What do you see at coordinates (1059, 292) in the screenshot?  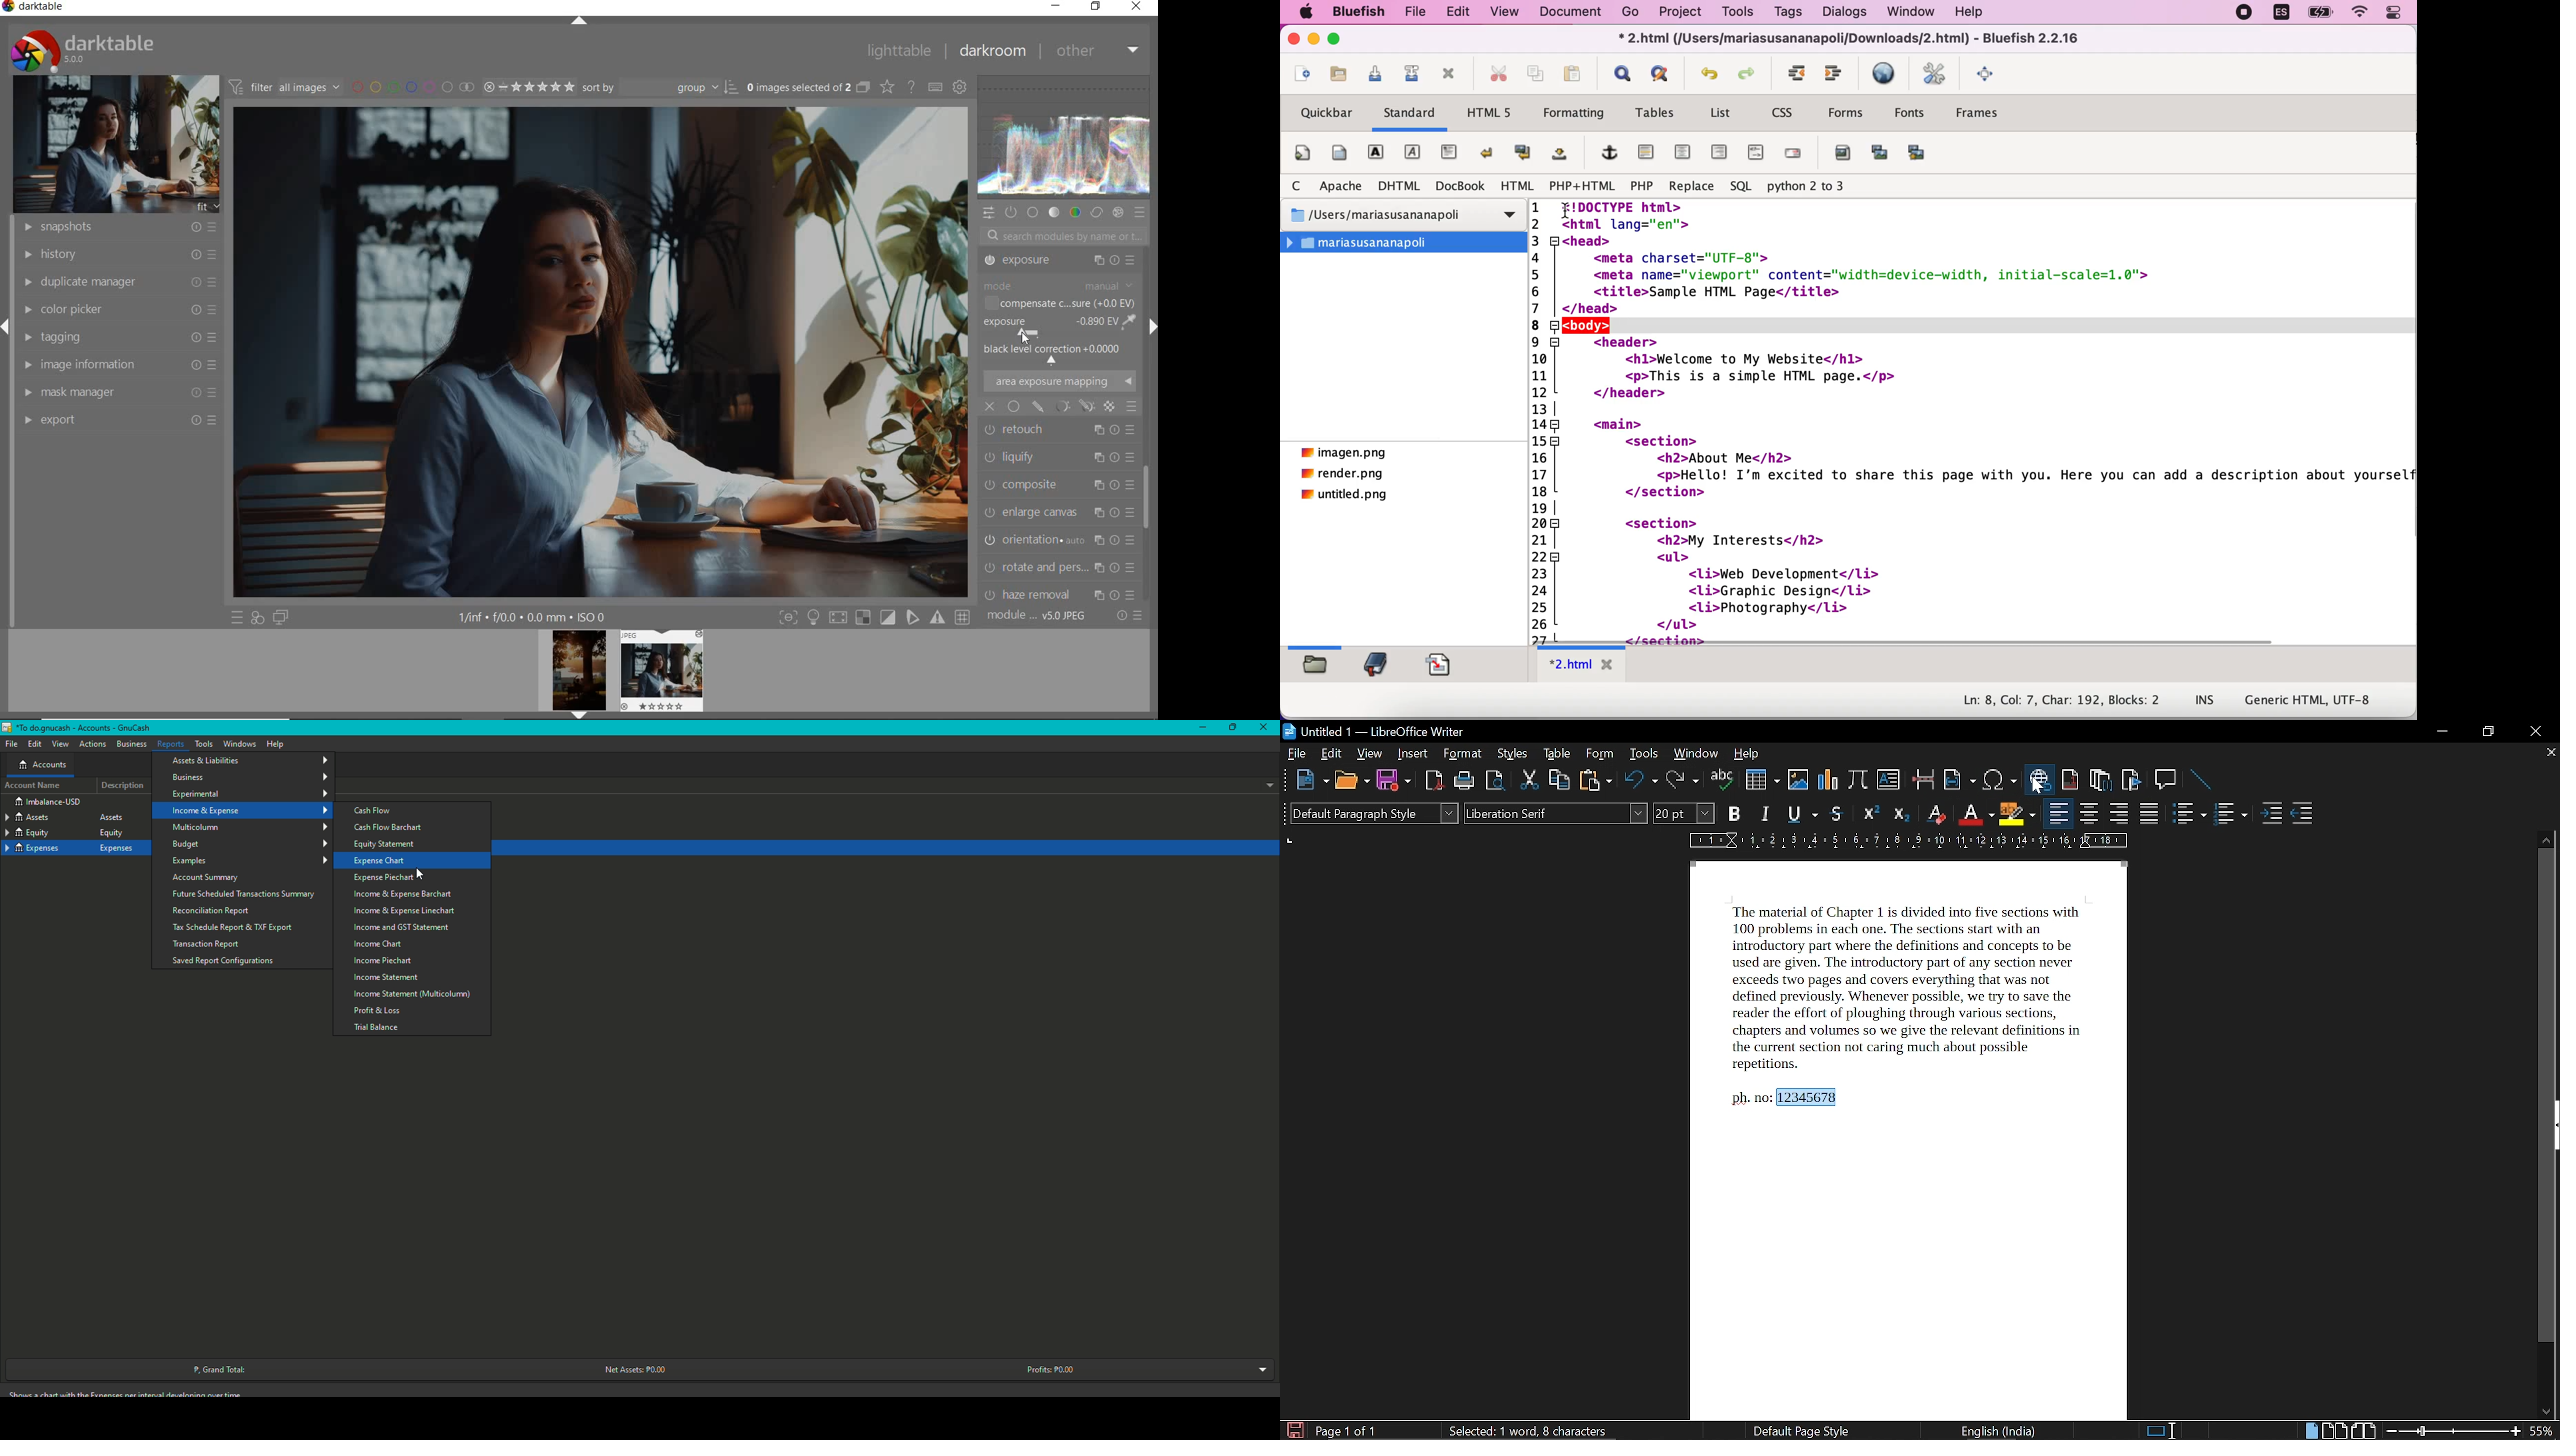 I see `TONE EQUALIZER` at bounding box center [1059, 292].